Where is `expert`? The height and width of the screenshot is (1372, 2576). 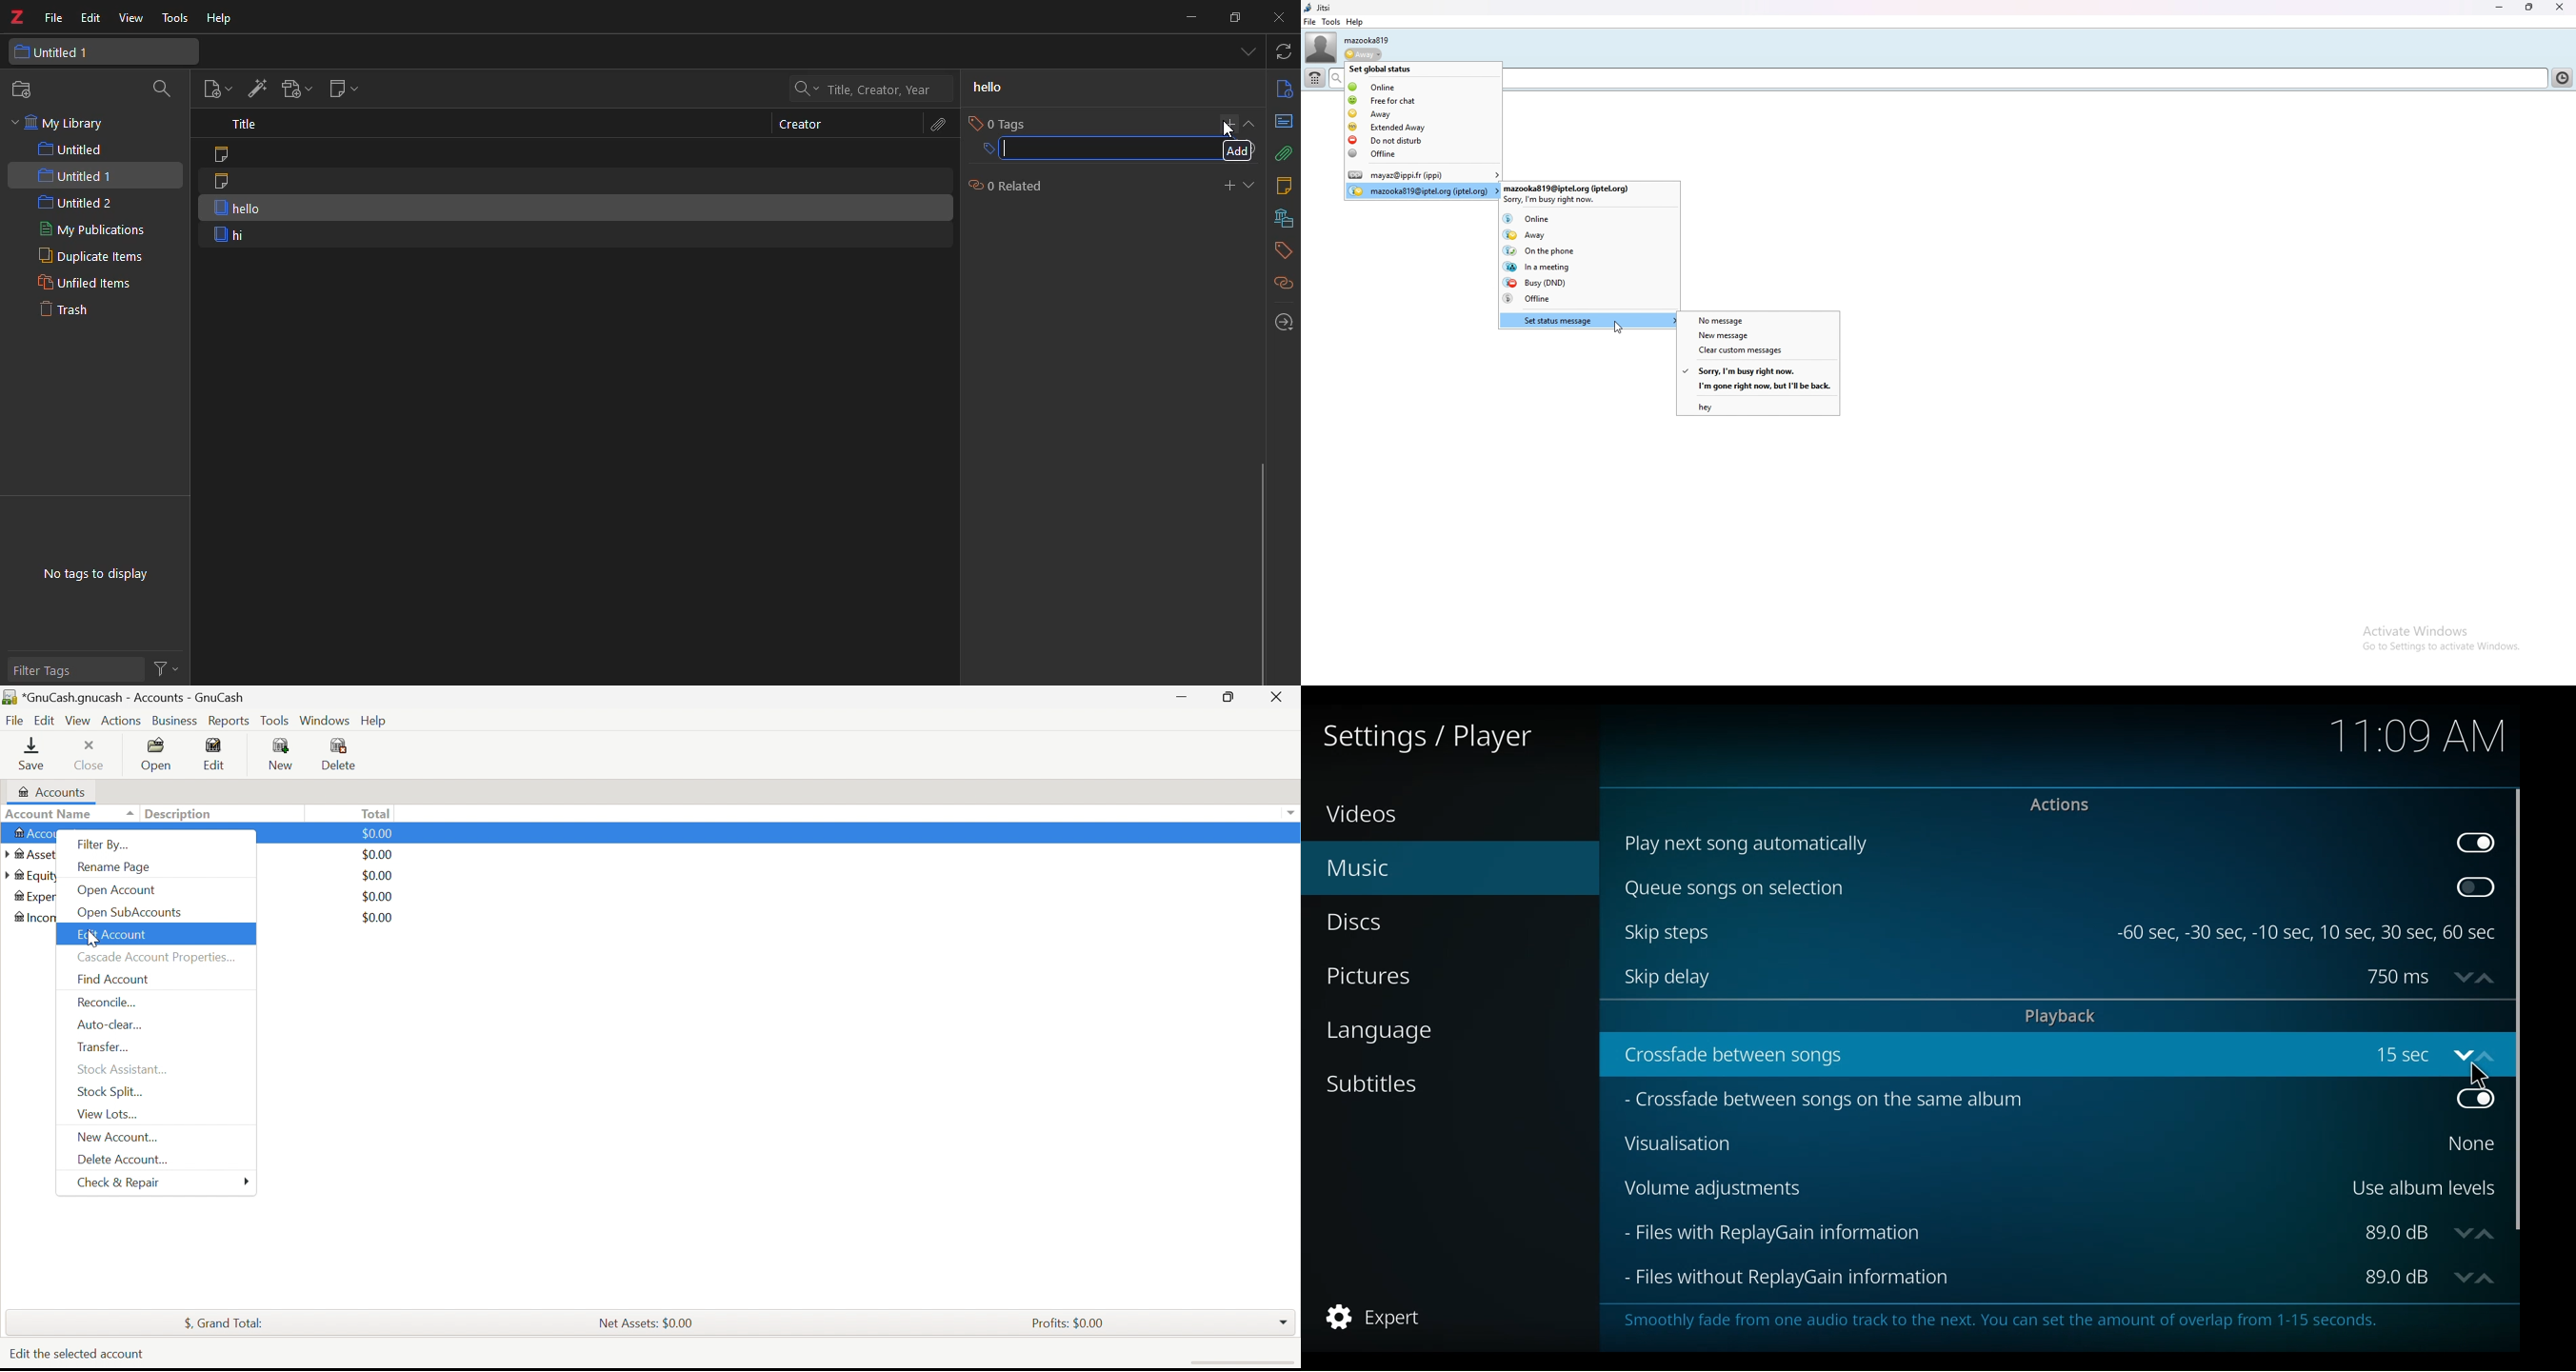 expert is located at coordinates (1371, 1317).